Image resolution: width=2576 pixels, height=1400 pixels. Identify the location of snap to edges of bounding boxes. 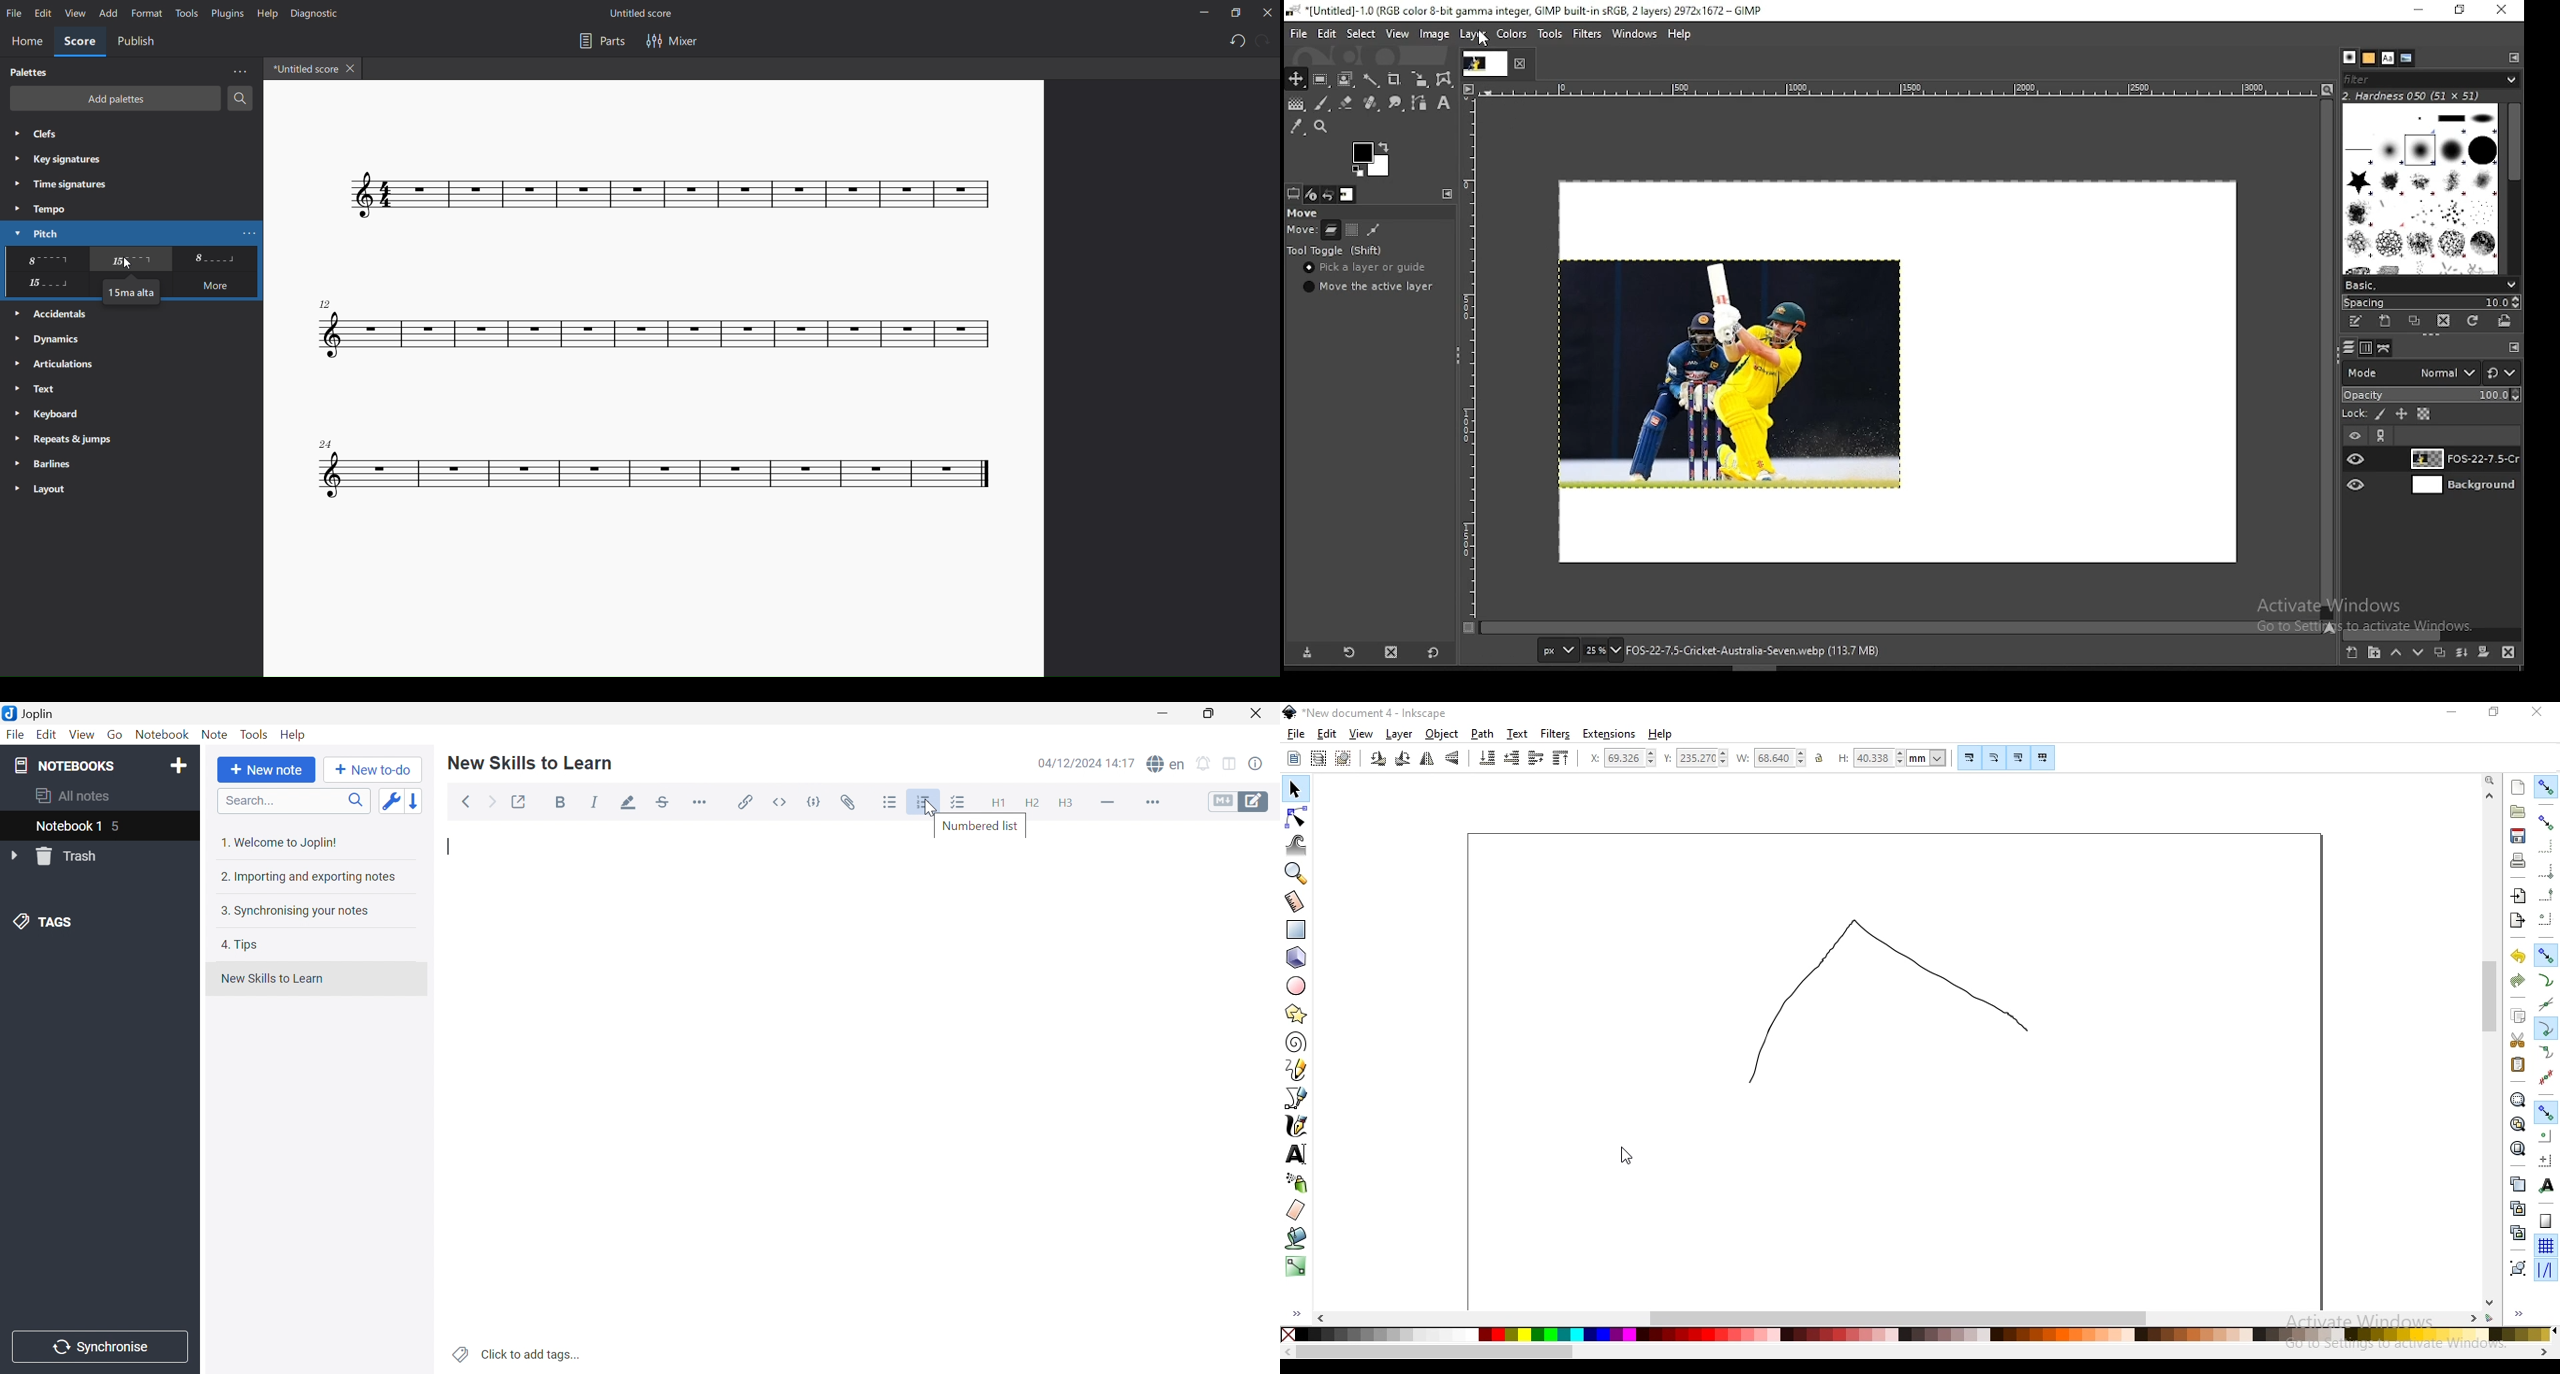
(2544, 847).